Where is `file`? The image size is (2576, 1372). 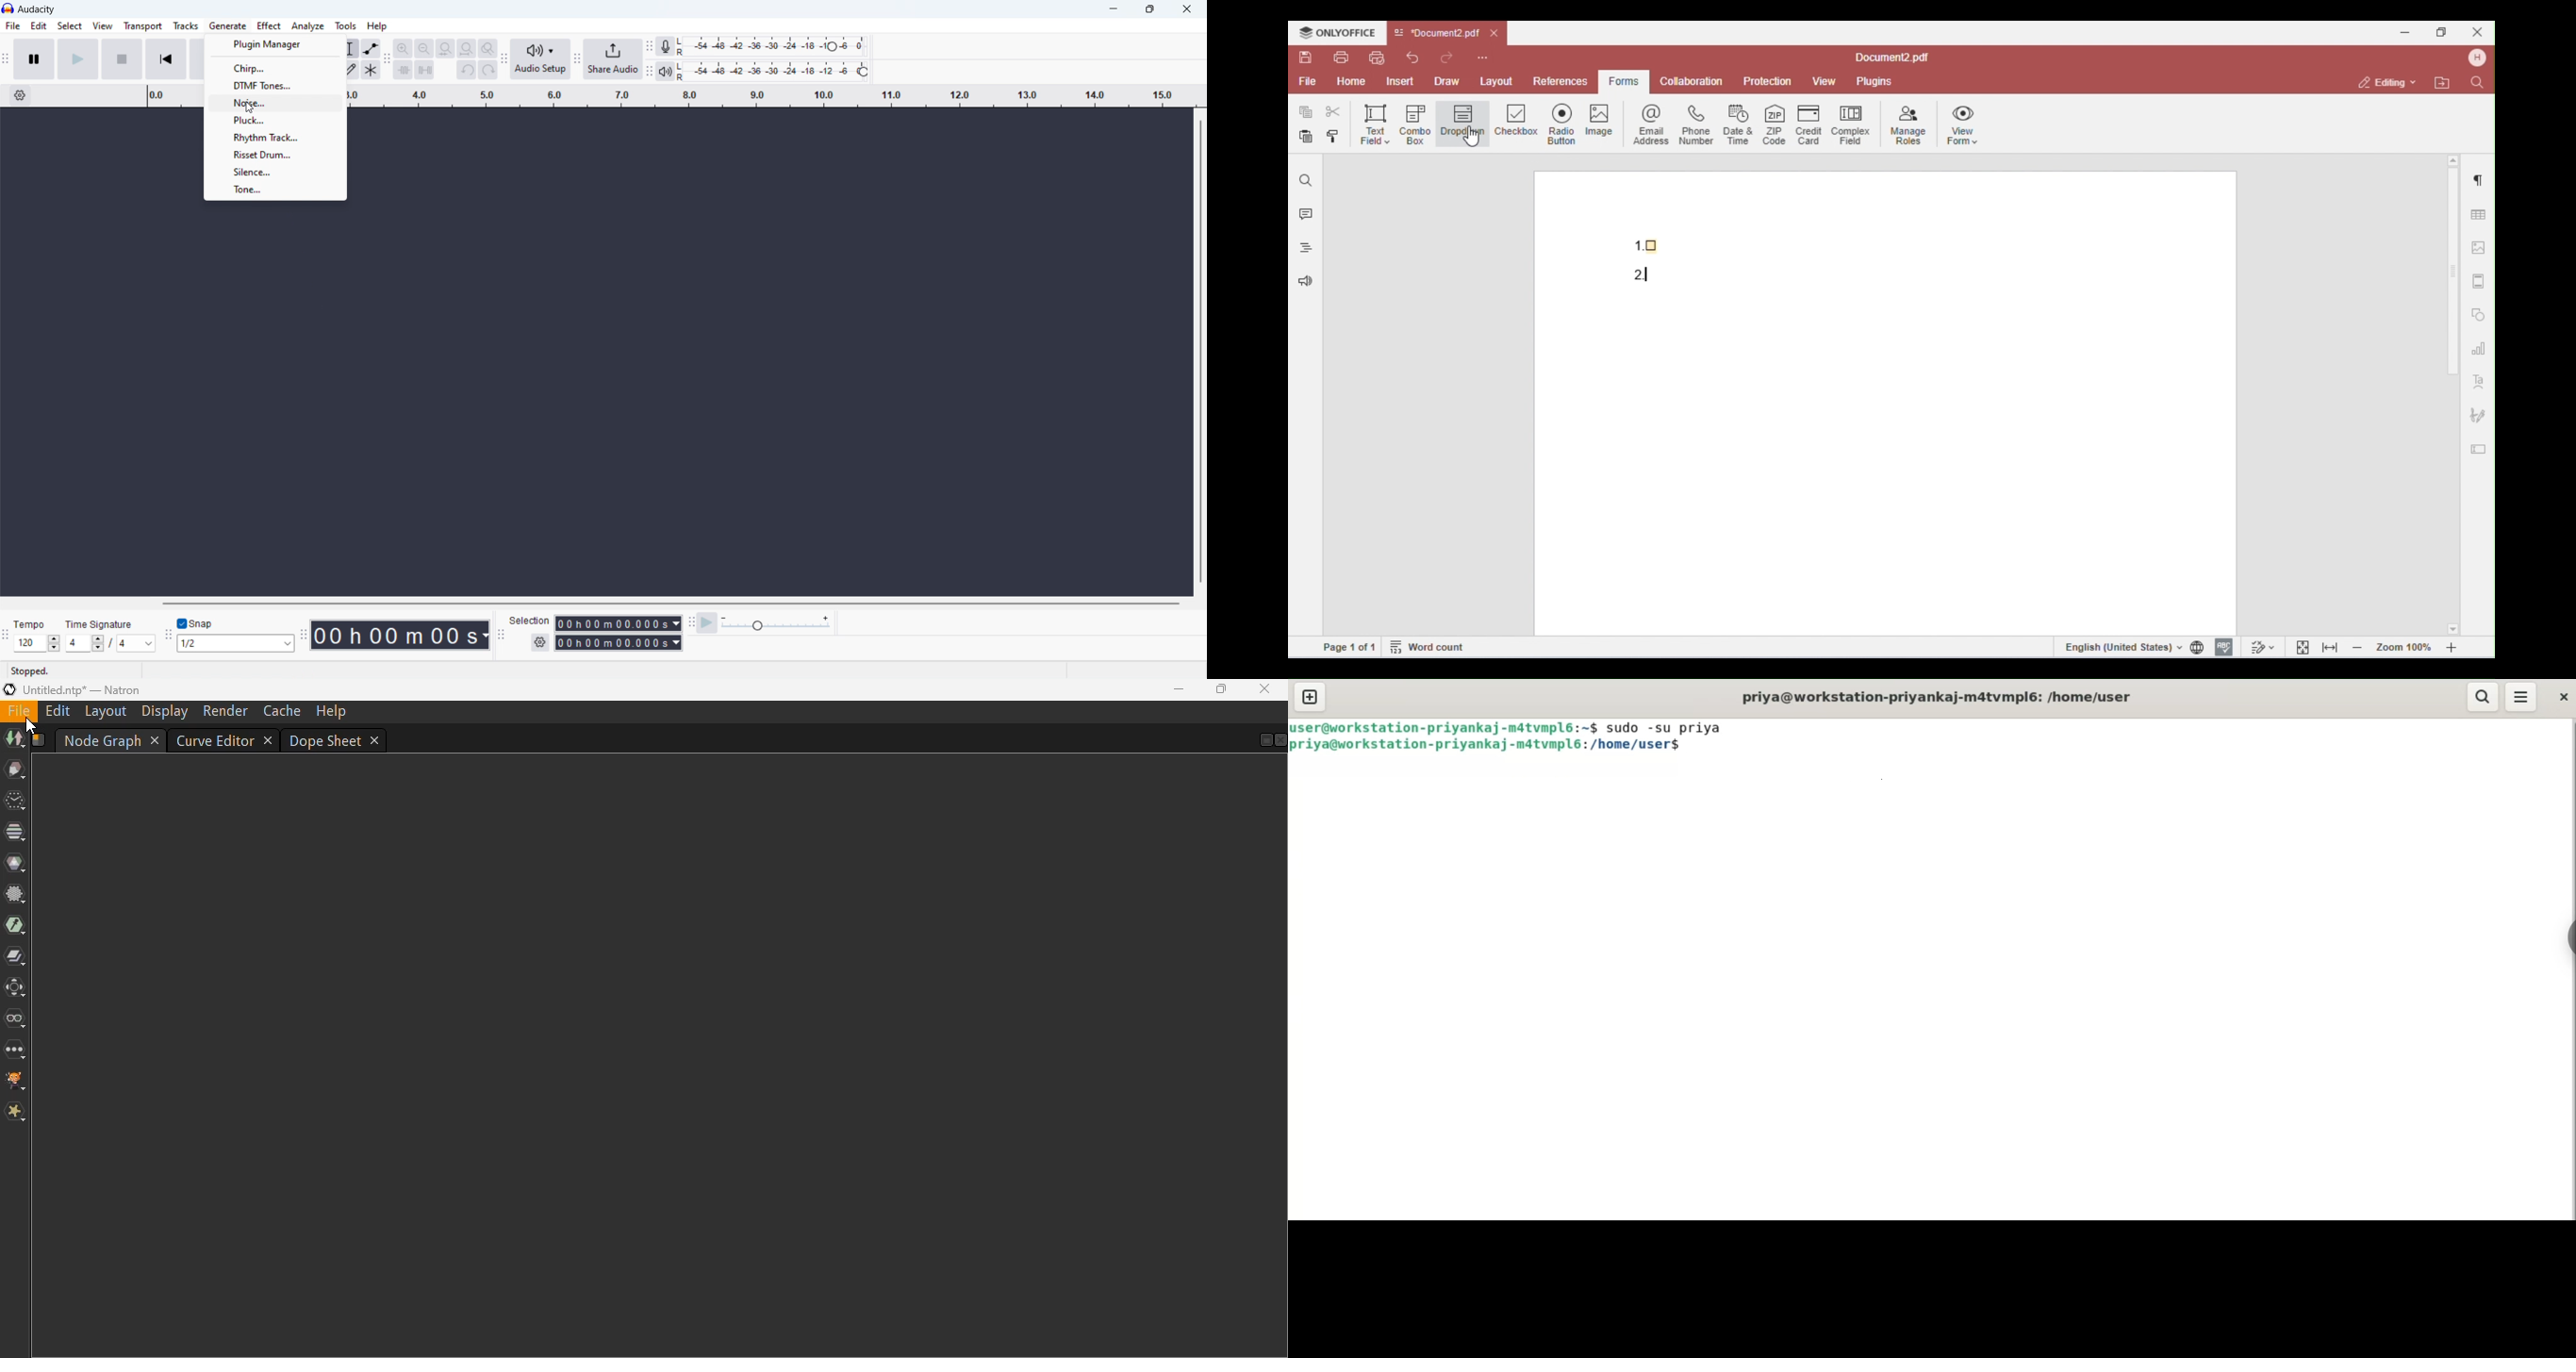 file is located at coordinates (12, 26).